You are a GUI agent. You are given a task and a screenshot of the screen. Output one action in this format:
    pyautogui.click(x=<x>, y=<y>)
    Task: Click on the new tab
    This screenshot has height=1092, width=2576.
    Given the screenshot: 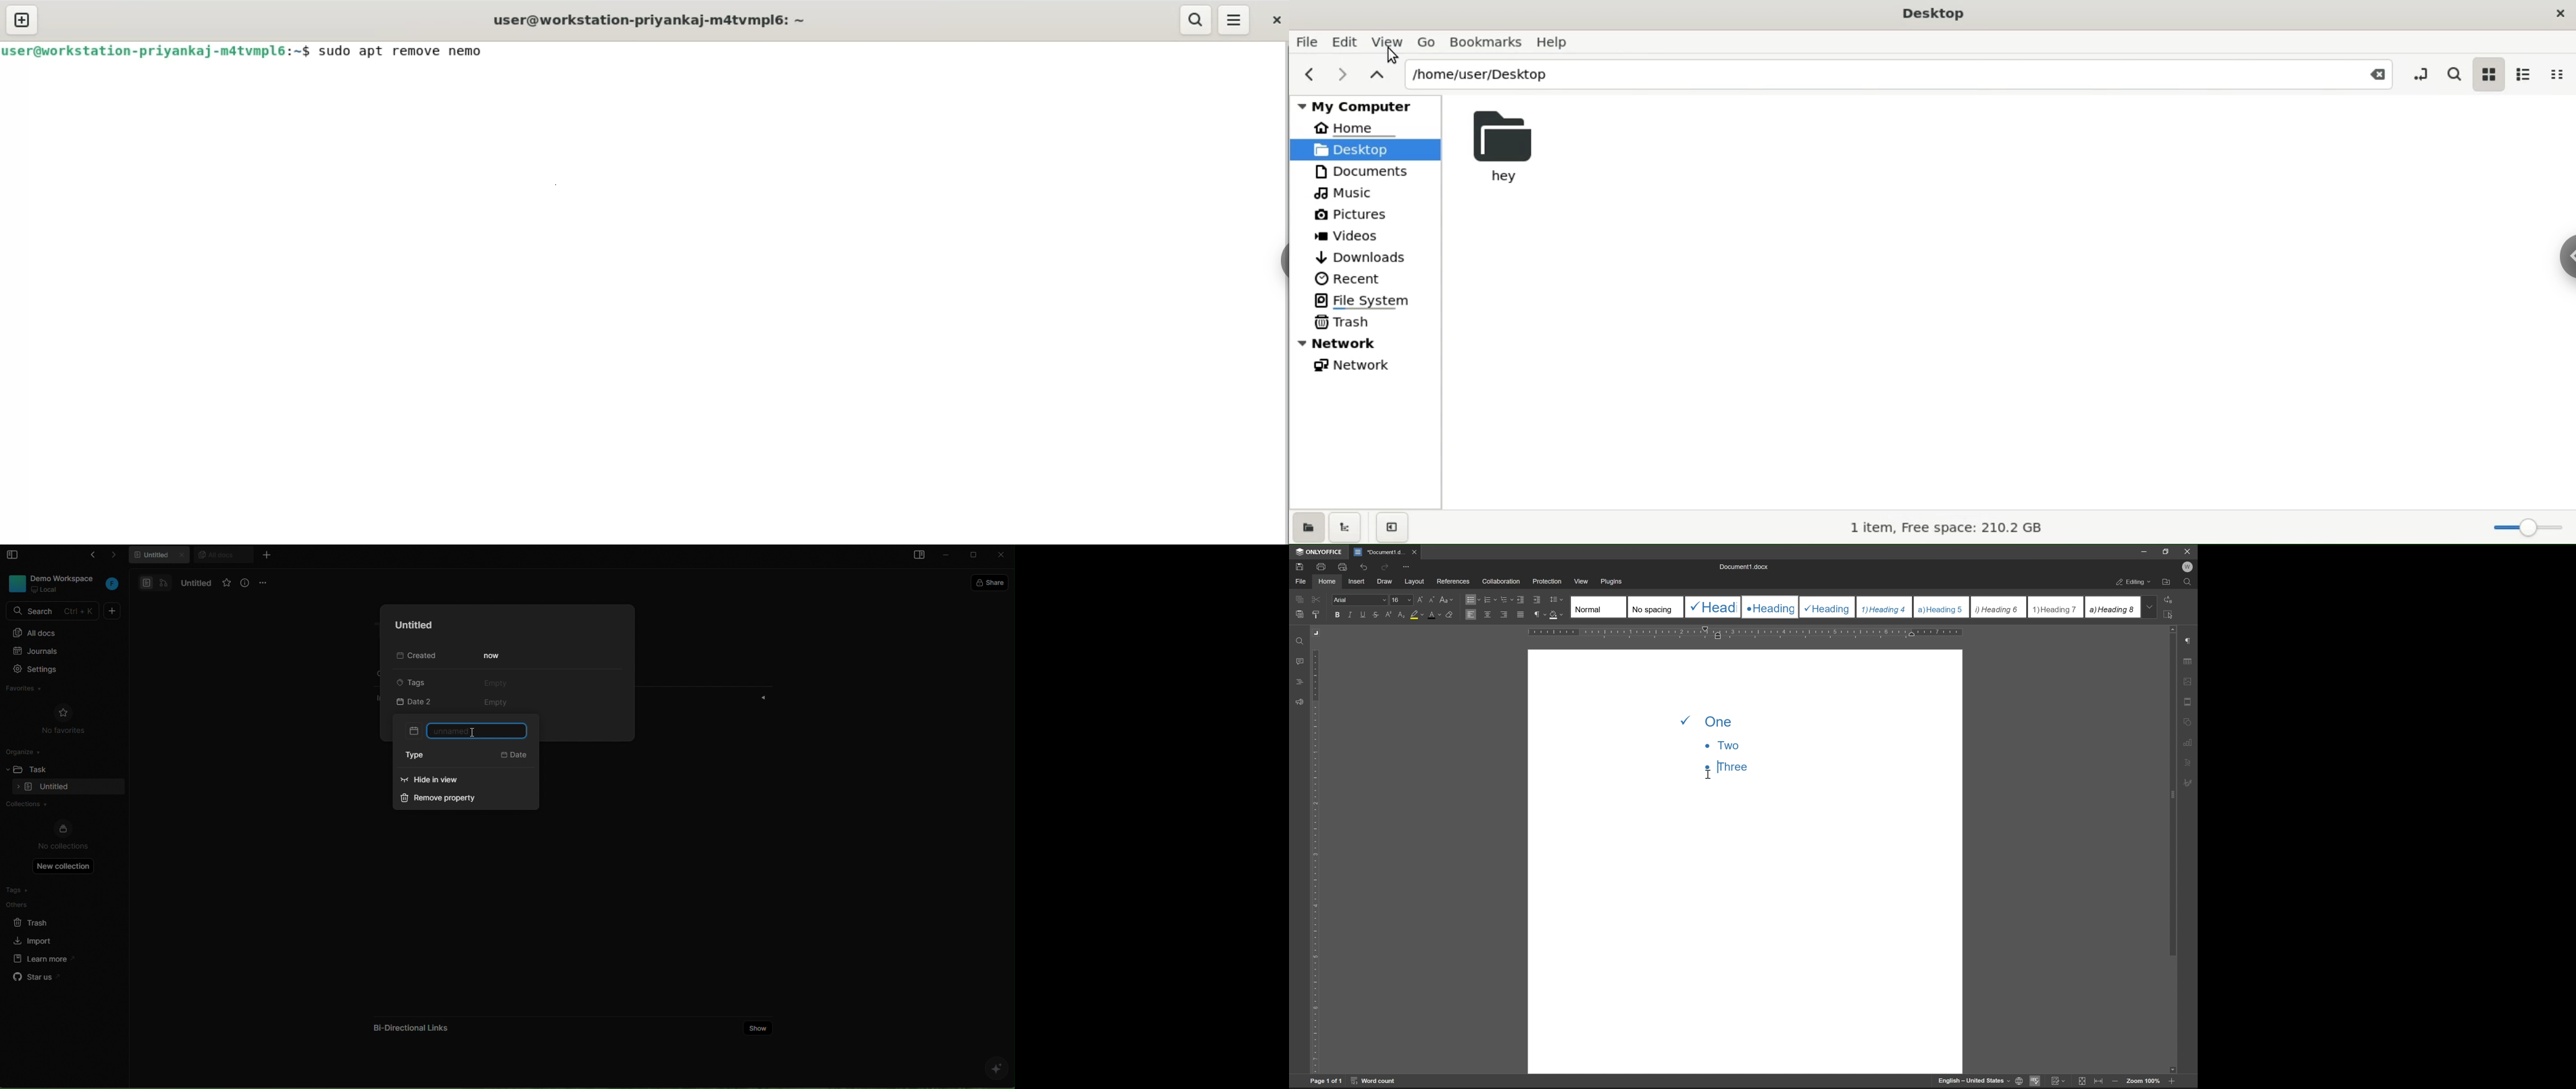 What is the action you would take?
    pyautogui.click(x=20, y=20)
    